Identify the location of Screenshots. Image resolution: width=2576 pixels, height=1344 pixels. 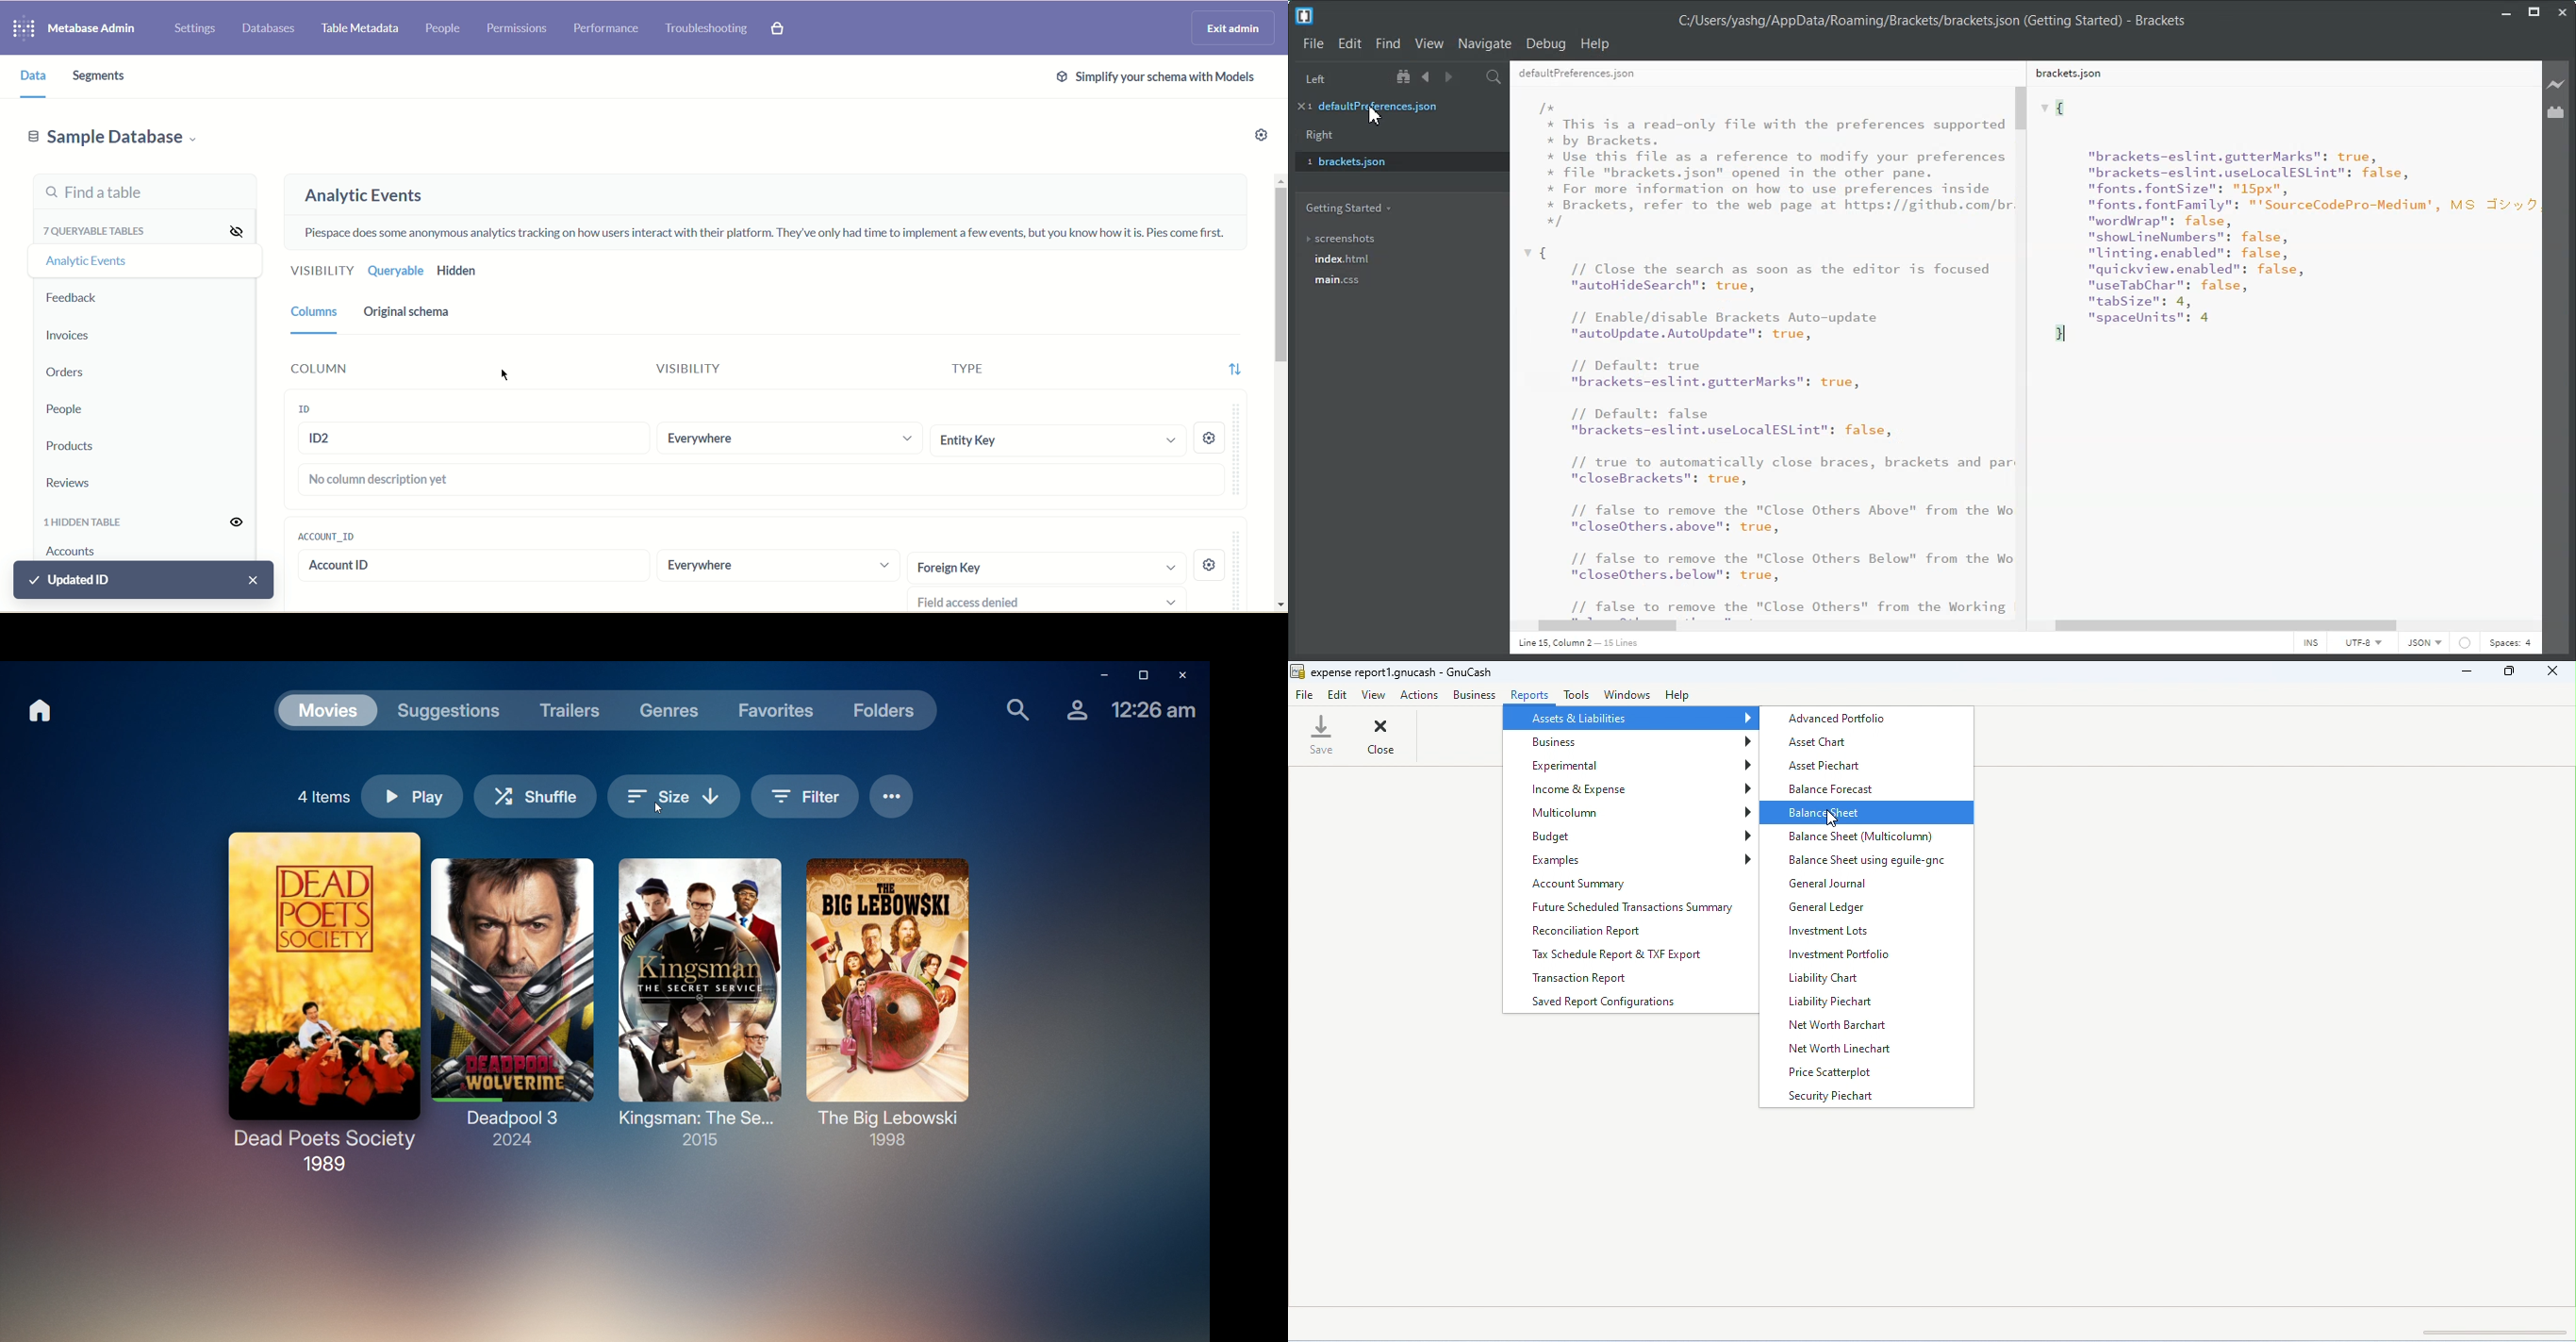
(1396, 239).